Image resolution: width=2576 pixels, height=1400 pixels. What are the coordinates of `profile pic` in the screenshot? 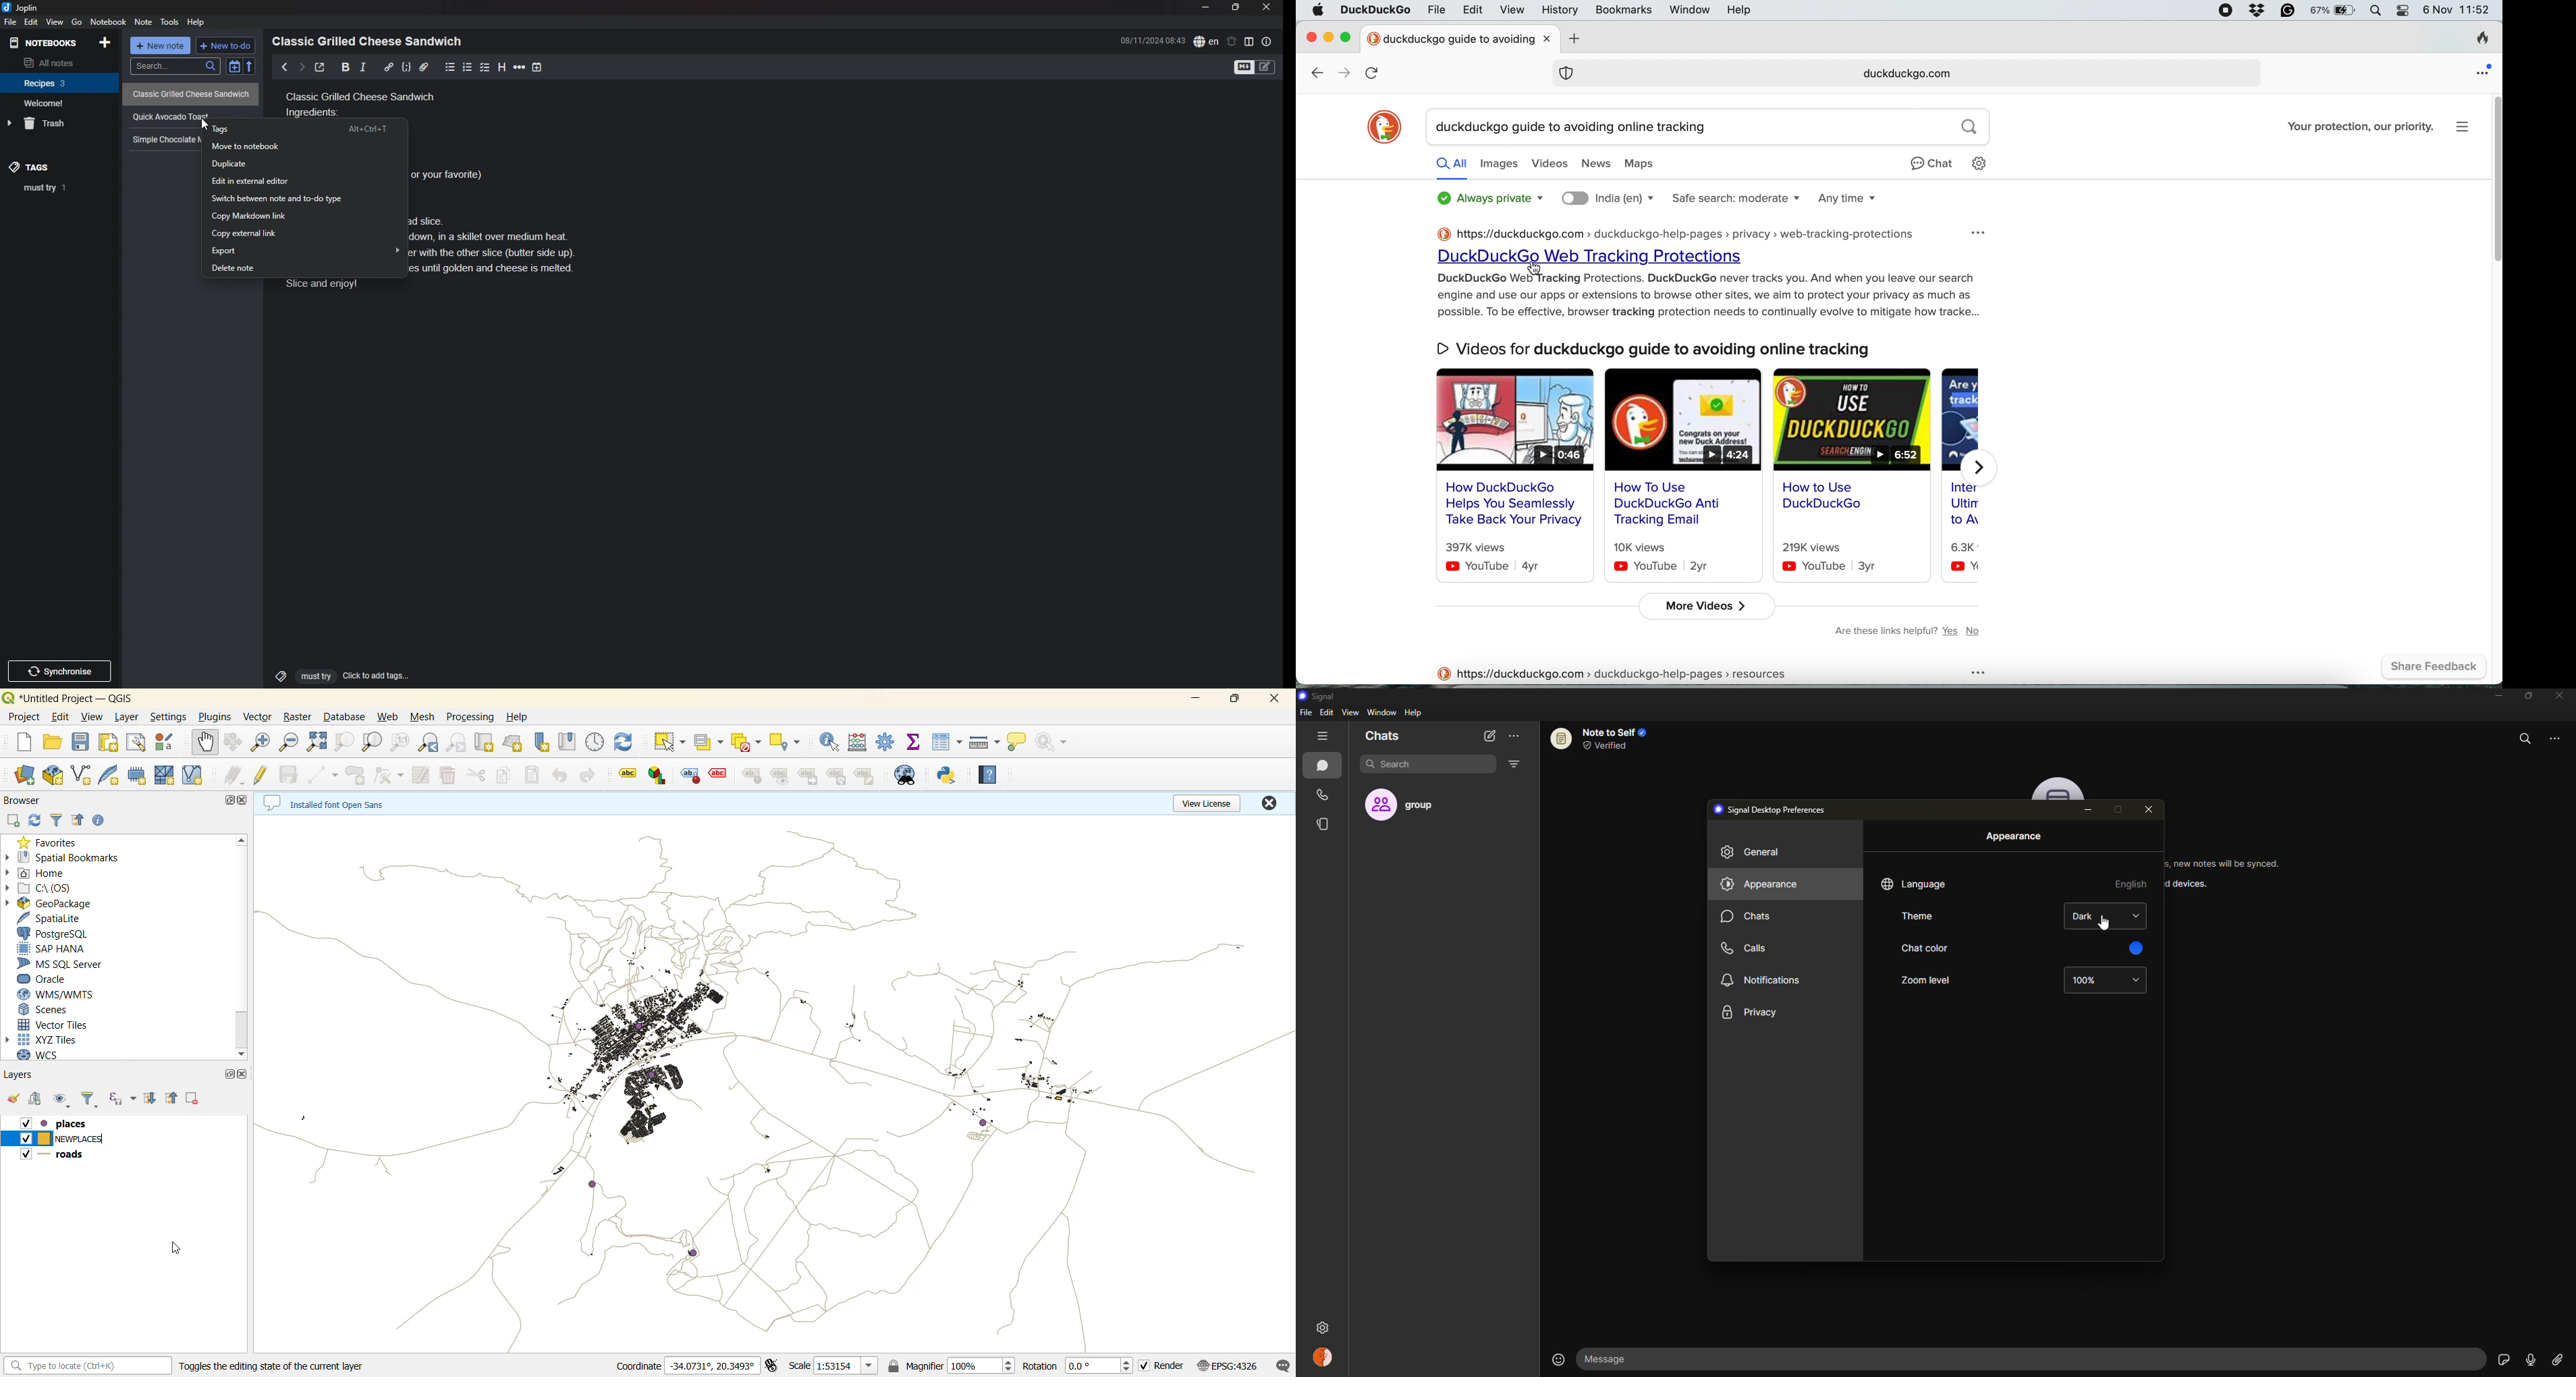 It's located at (2060, 789).